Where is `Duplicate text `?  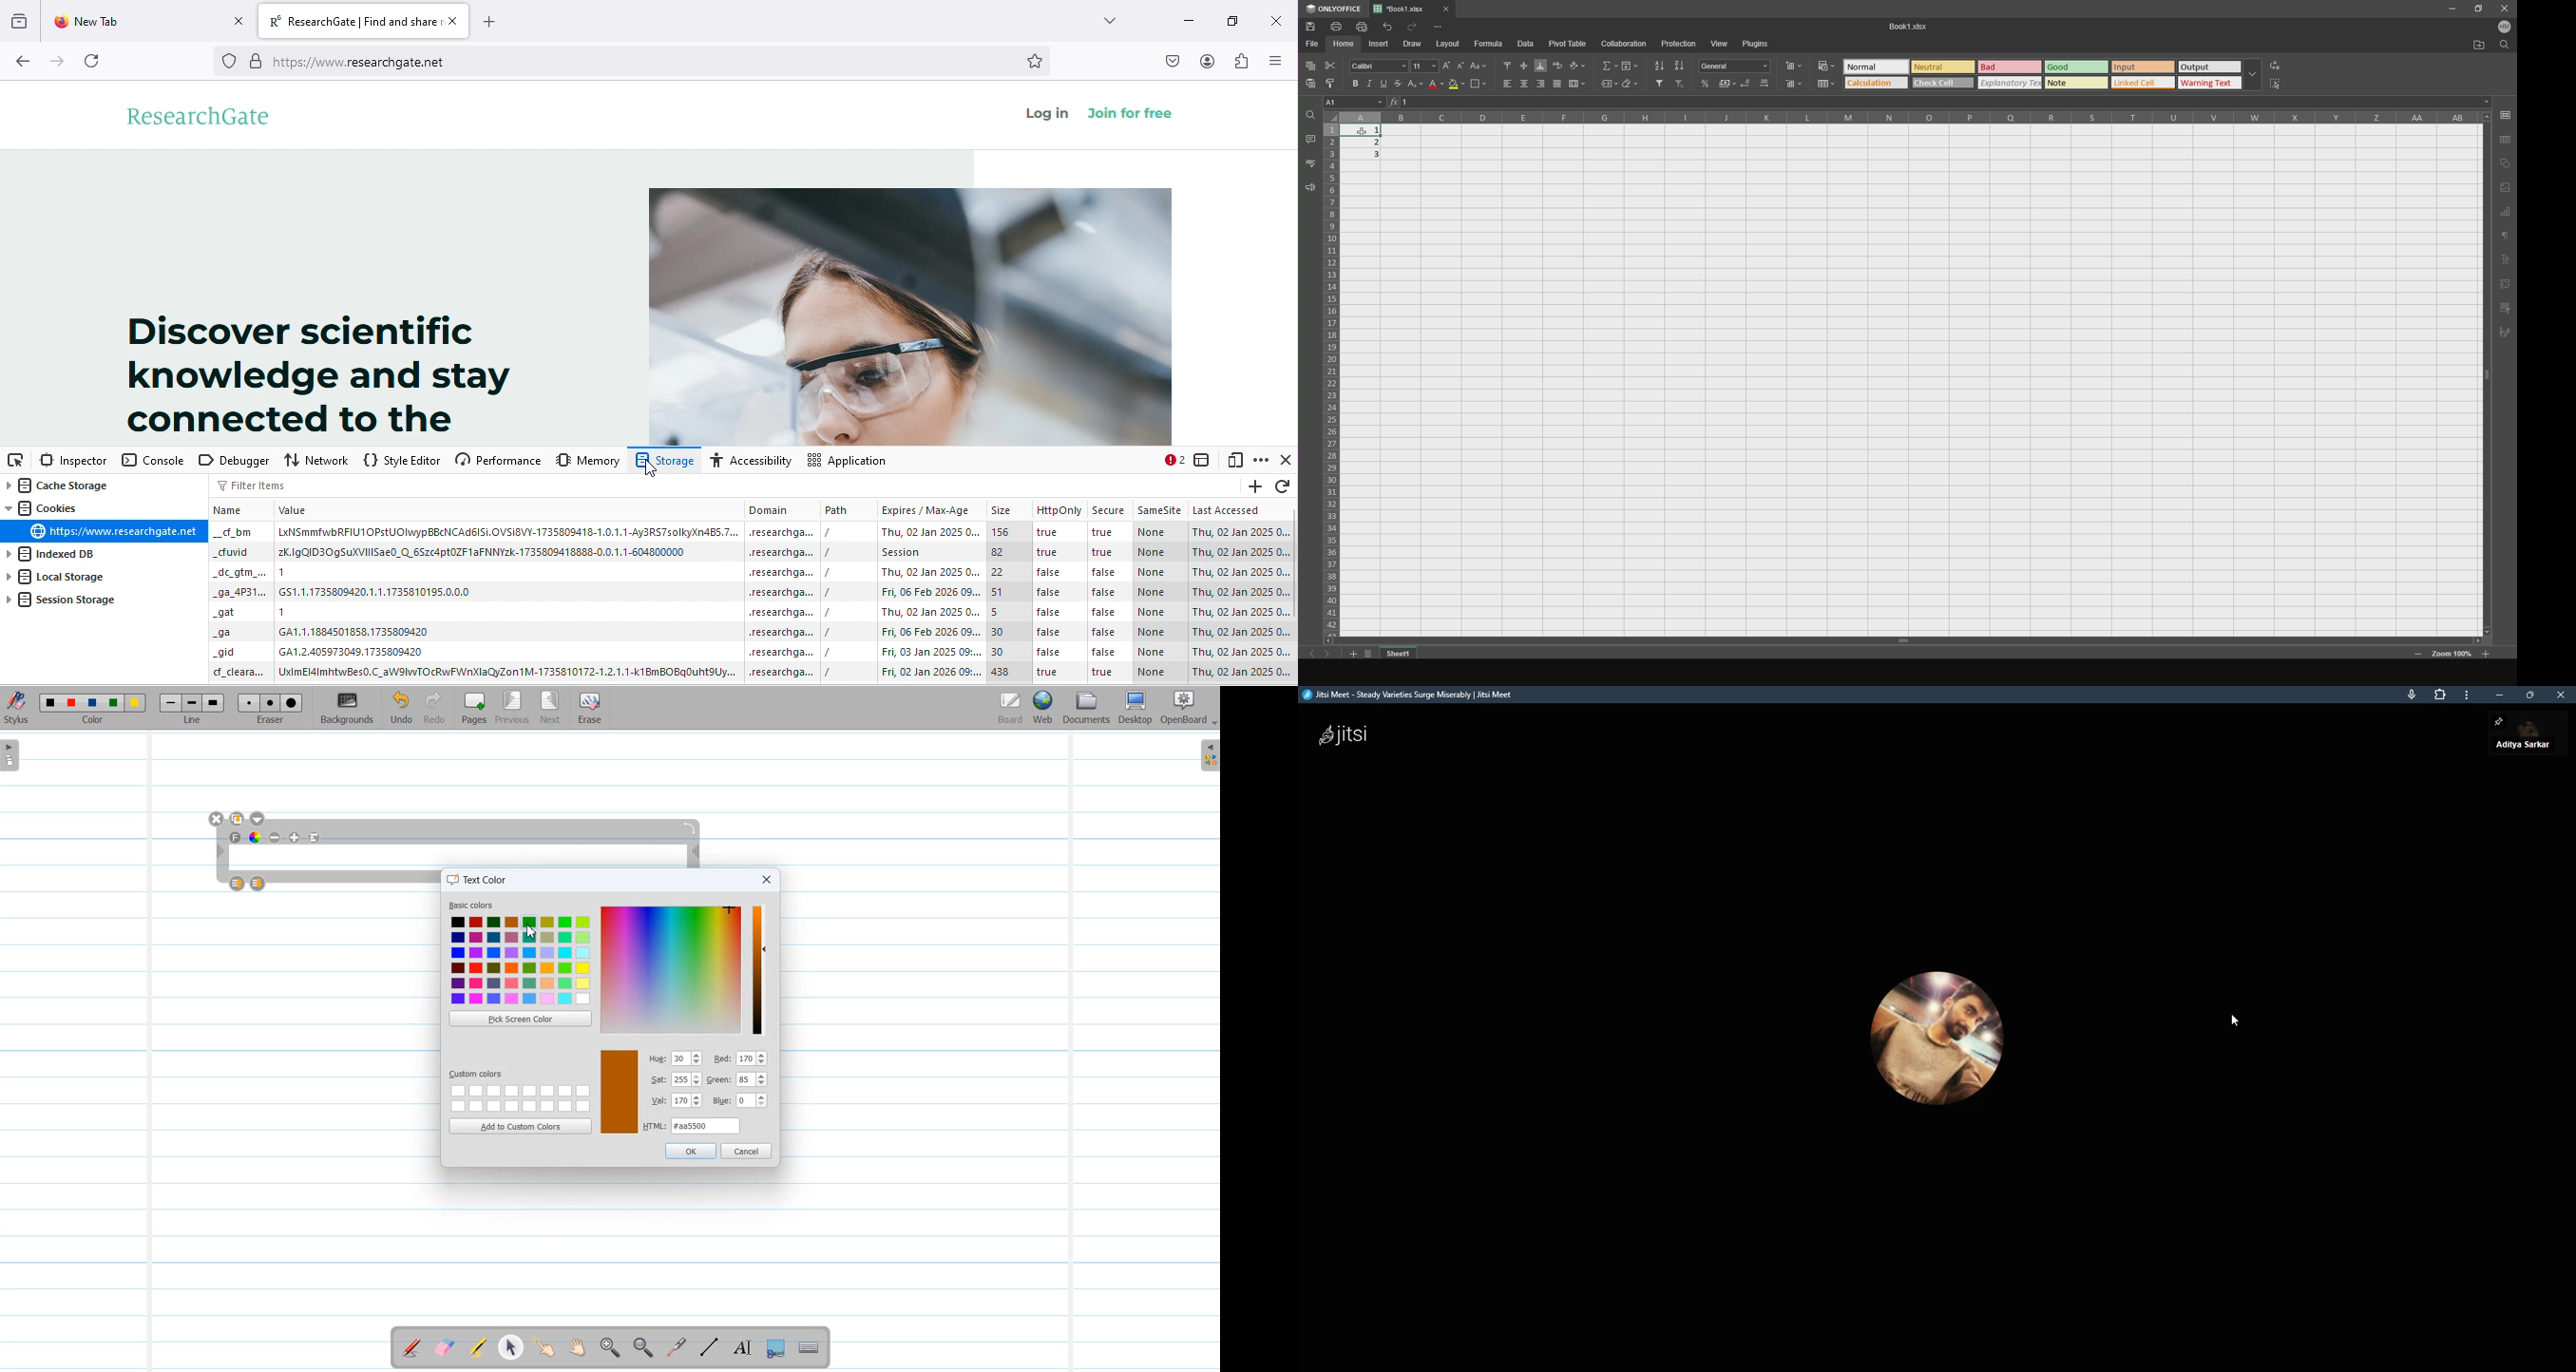
Duplicate text  is located at coordinates (238, 819).